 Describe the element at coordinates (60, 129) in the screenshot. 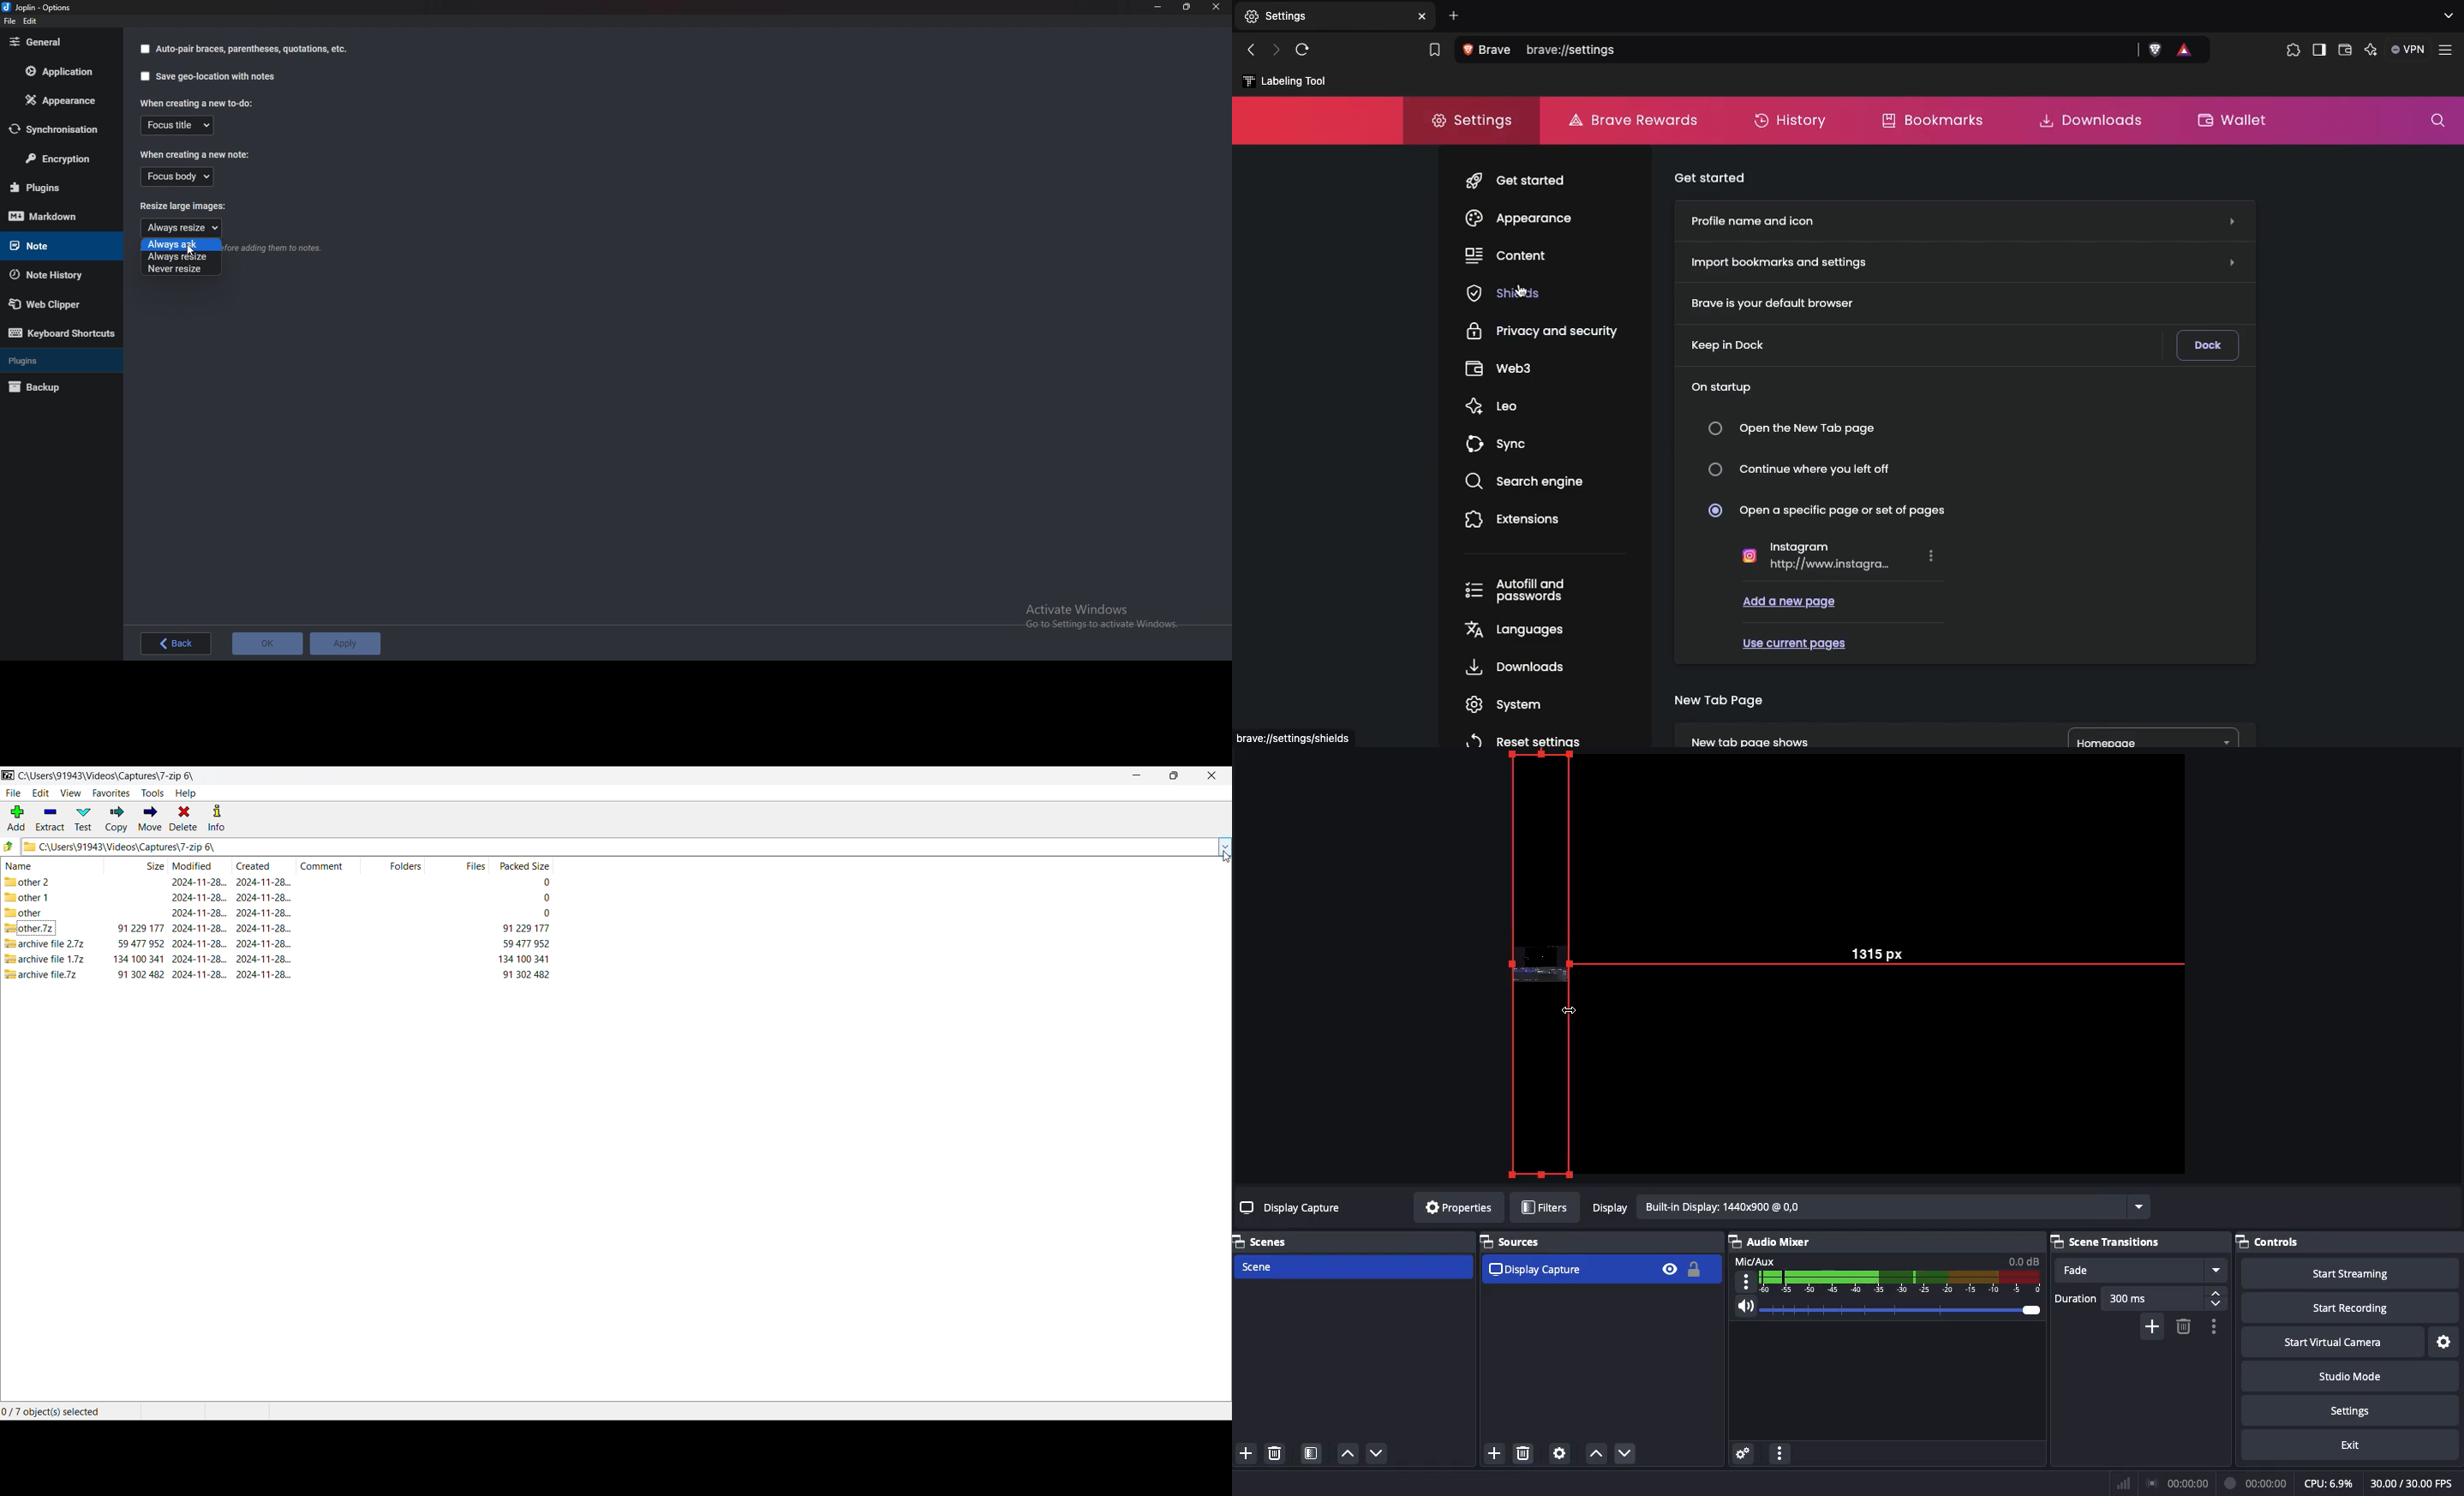

I see `Synchronization` at that location.